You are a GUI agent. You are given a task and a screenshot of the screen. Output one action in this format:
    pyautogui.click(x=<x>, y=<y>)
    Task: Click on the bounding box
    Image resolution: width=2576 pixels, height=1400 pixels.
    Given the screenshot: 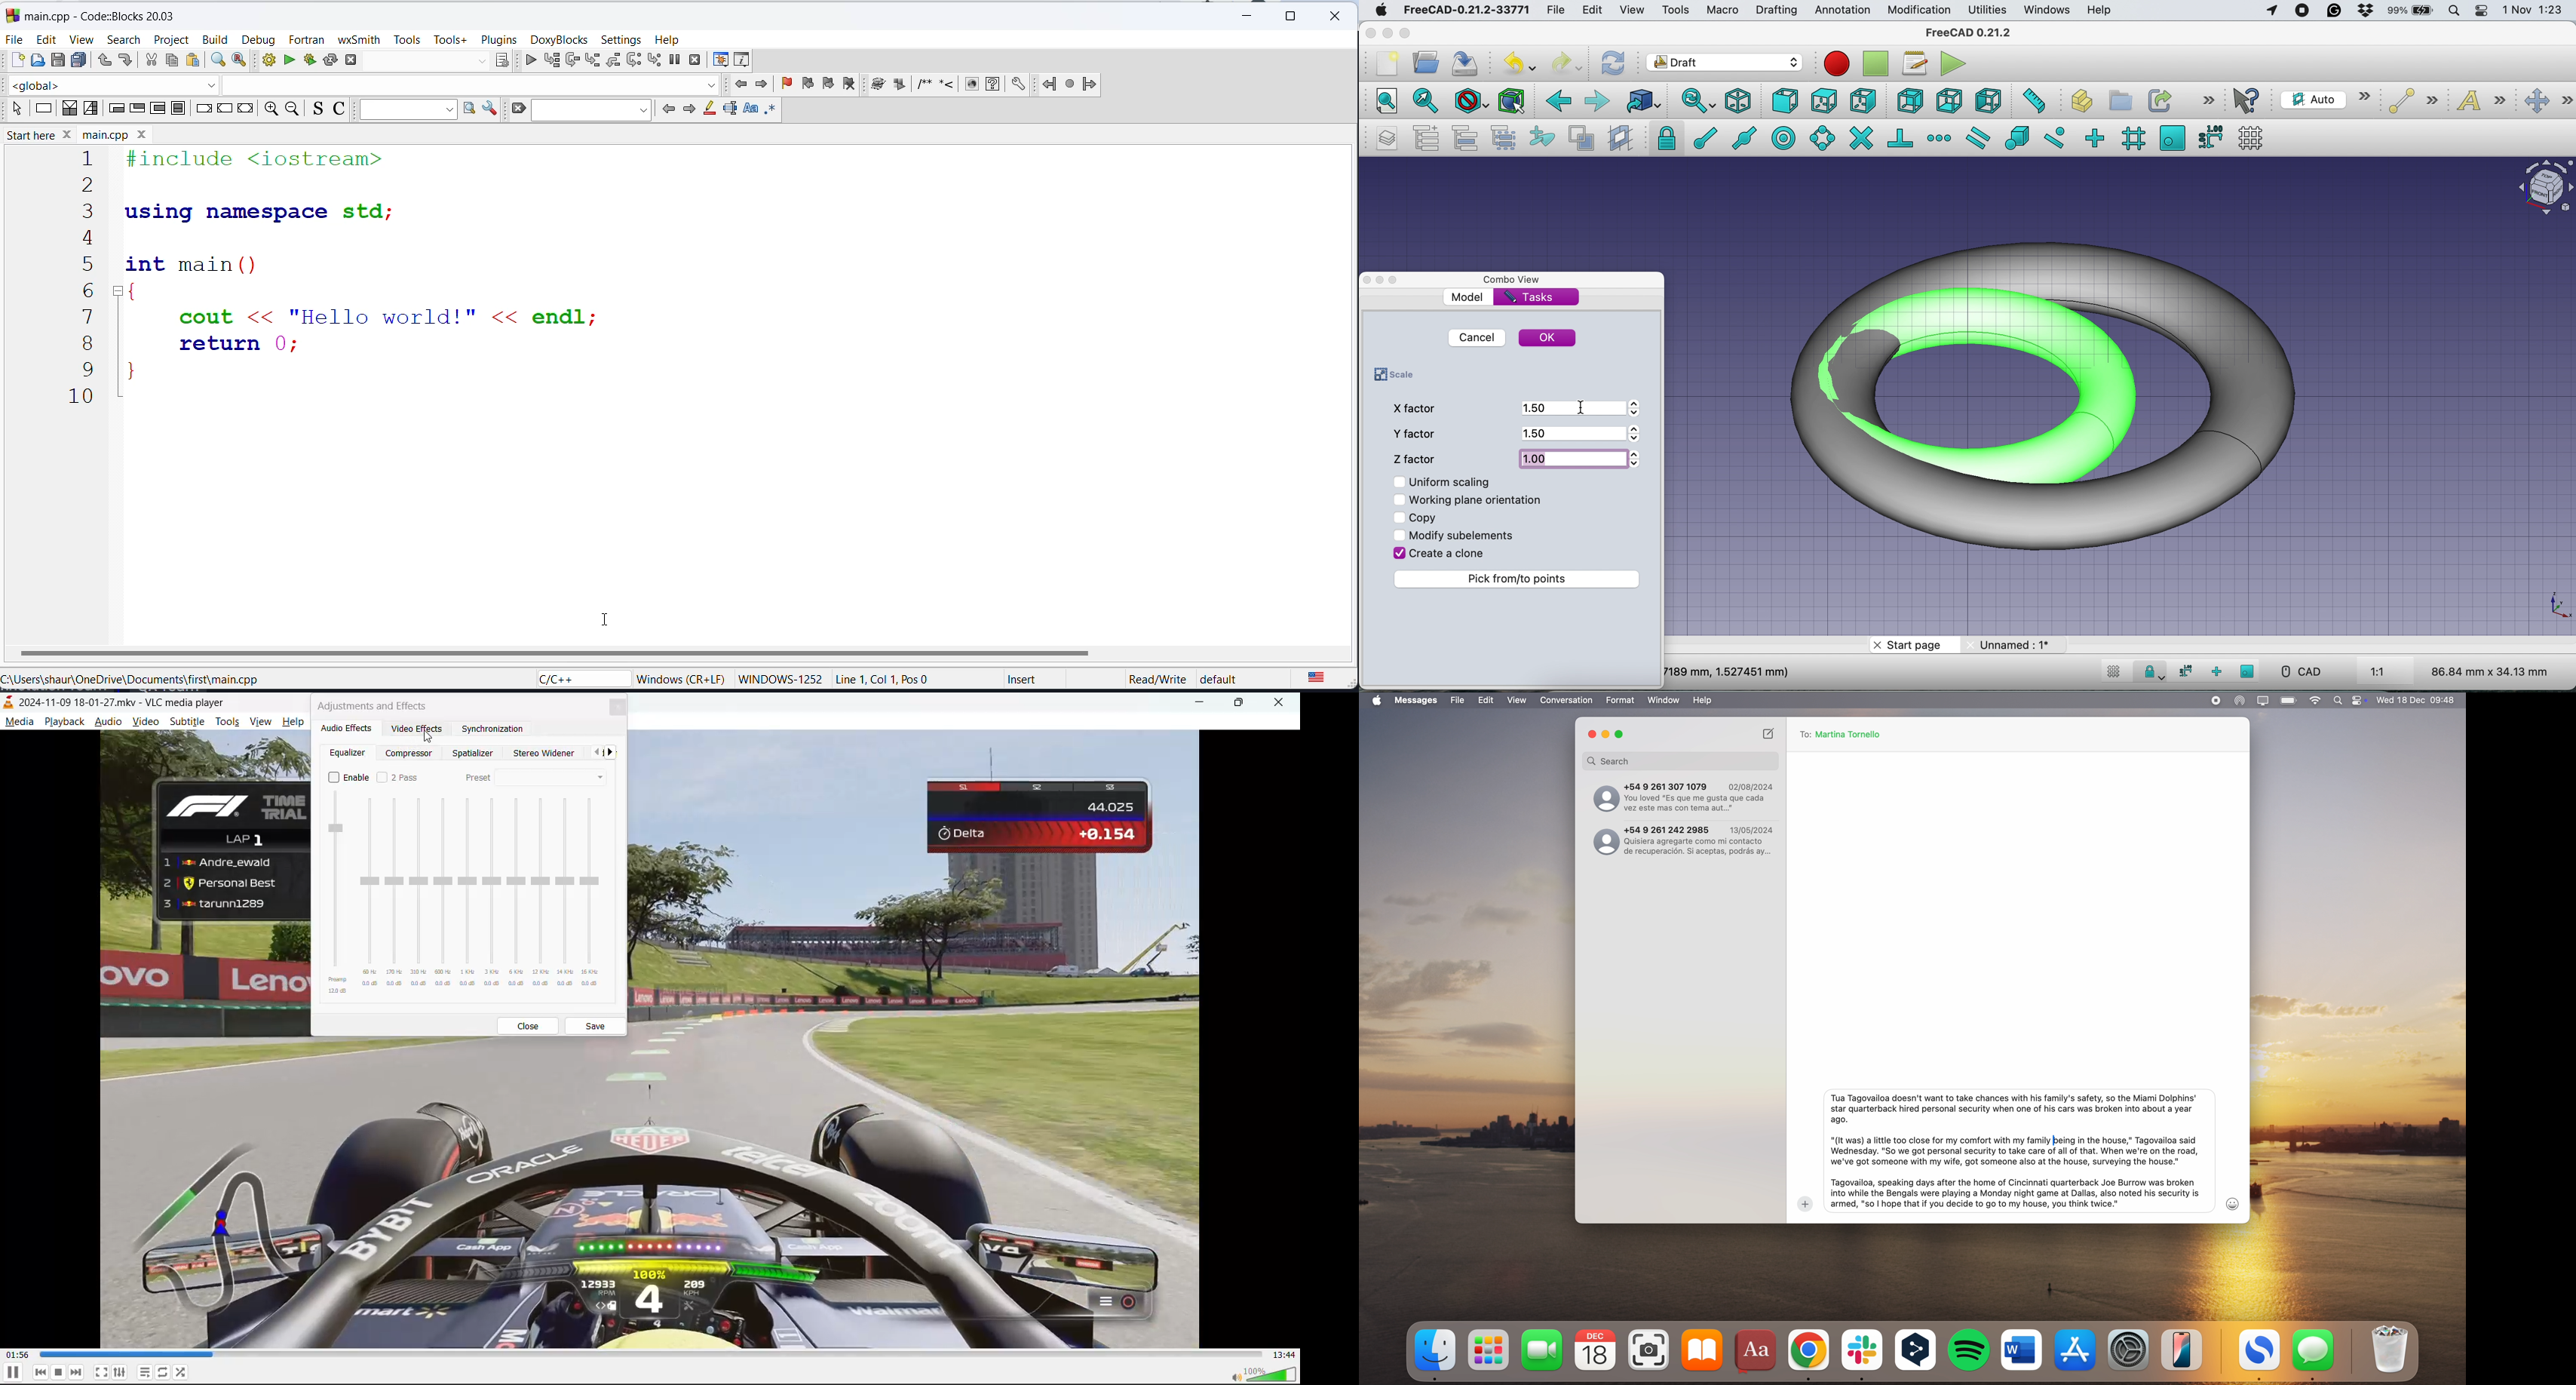 What is the action you would take?
    pyautogui.click(x=1512, y=102)
    